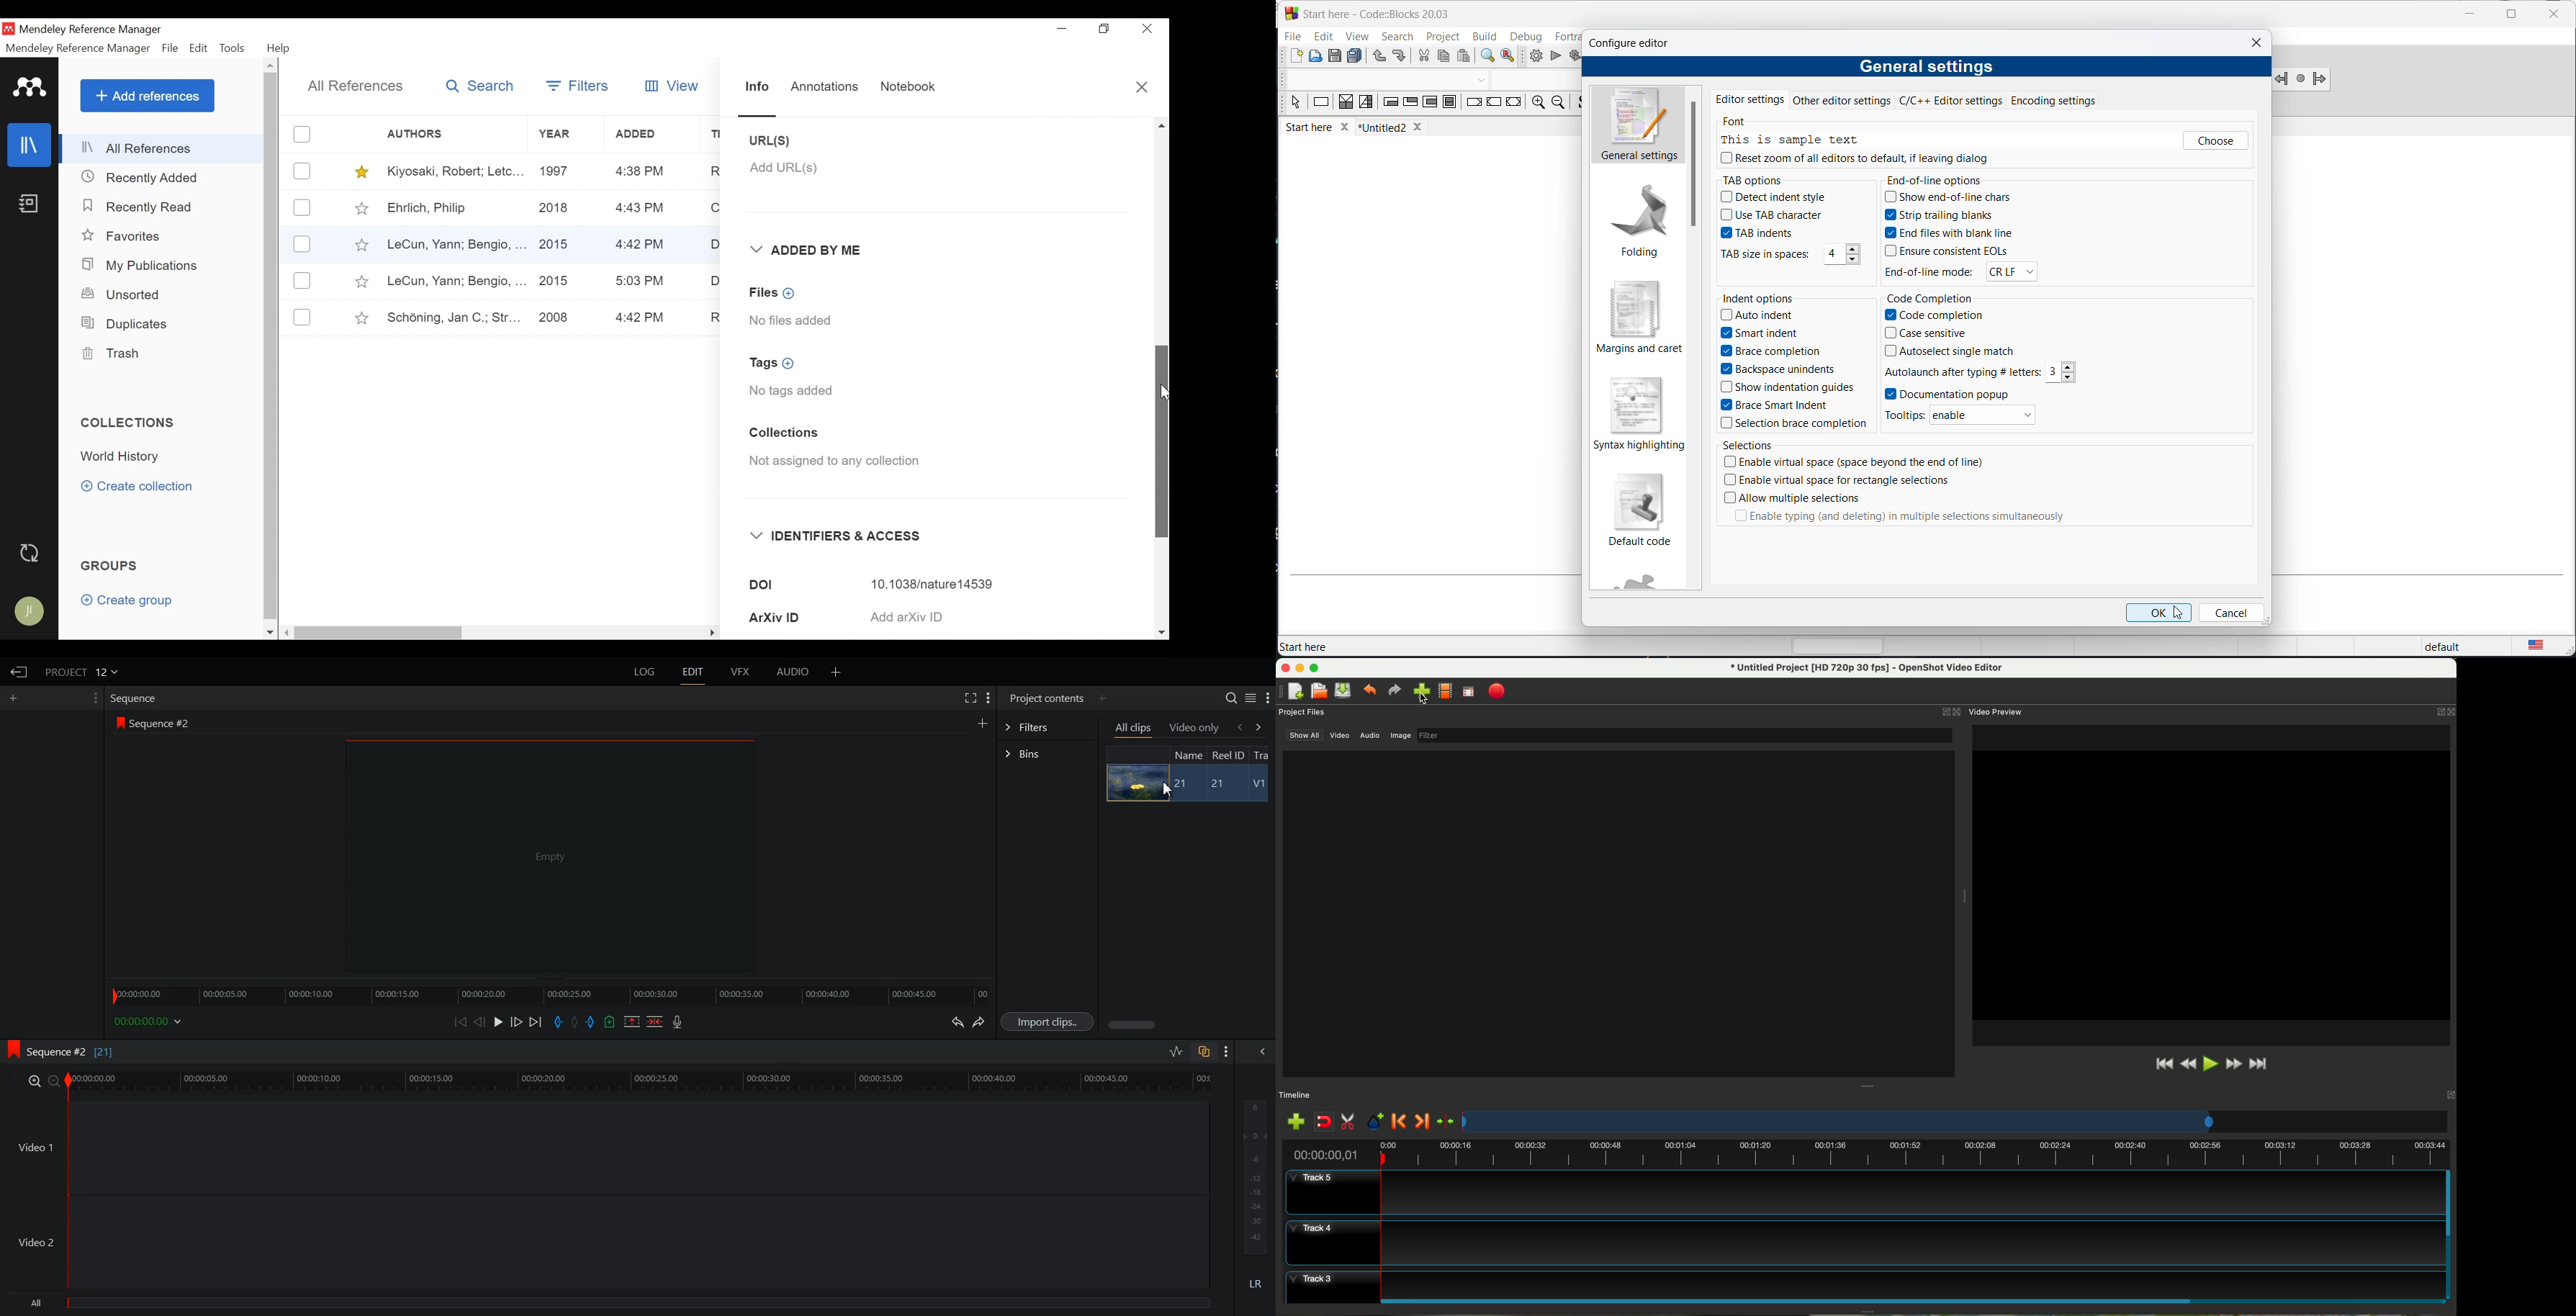 The height and width of the screenshot is (1316, 2576). Describe the element at coordinates (1355, 37) in the screenshot. I see `view` at that location.